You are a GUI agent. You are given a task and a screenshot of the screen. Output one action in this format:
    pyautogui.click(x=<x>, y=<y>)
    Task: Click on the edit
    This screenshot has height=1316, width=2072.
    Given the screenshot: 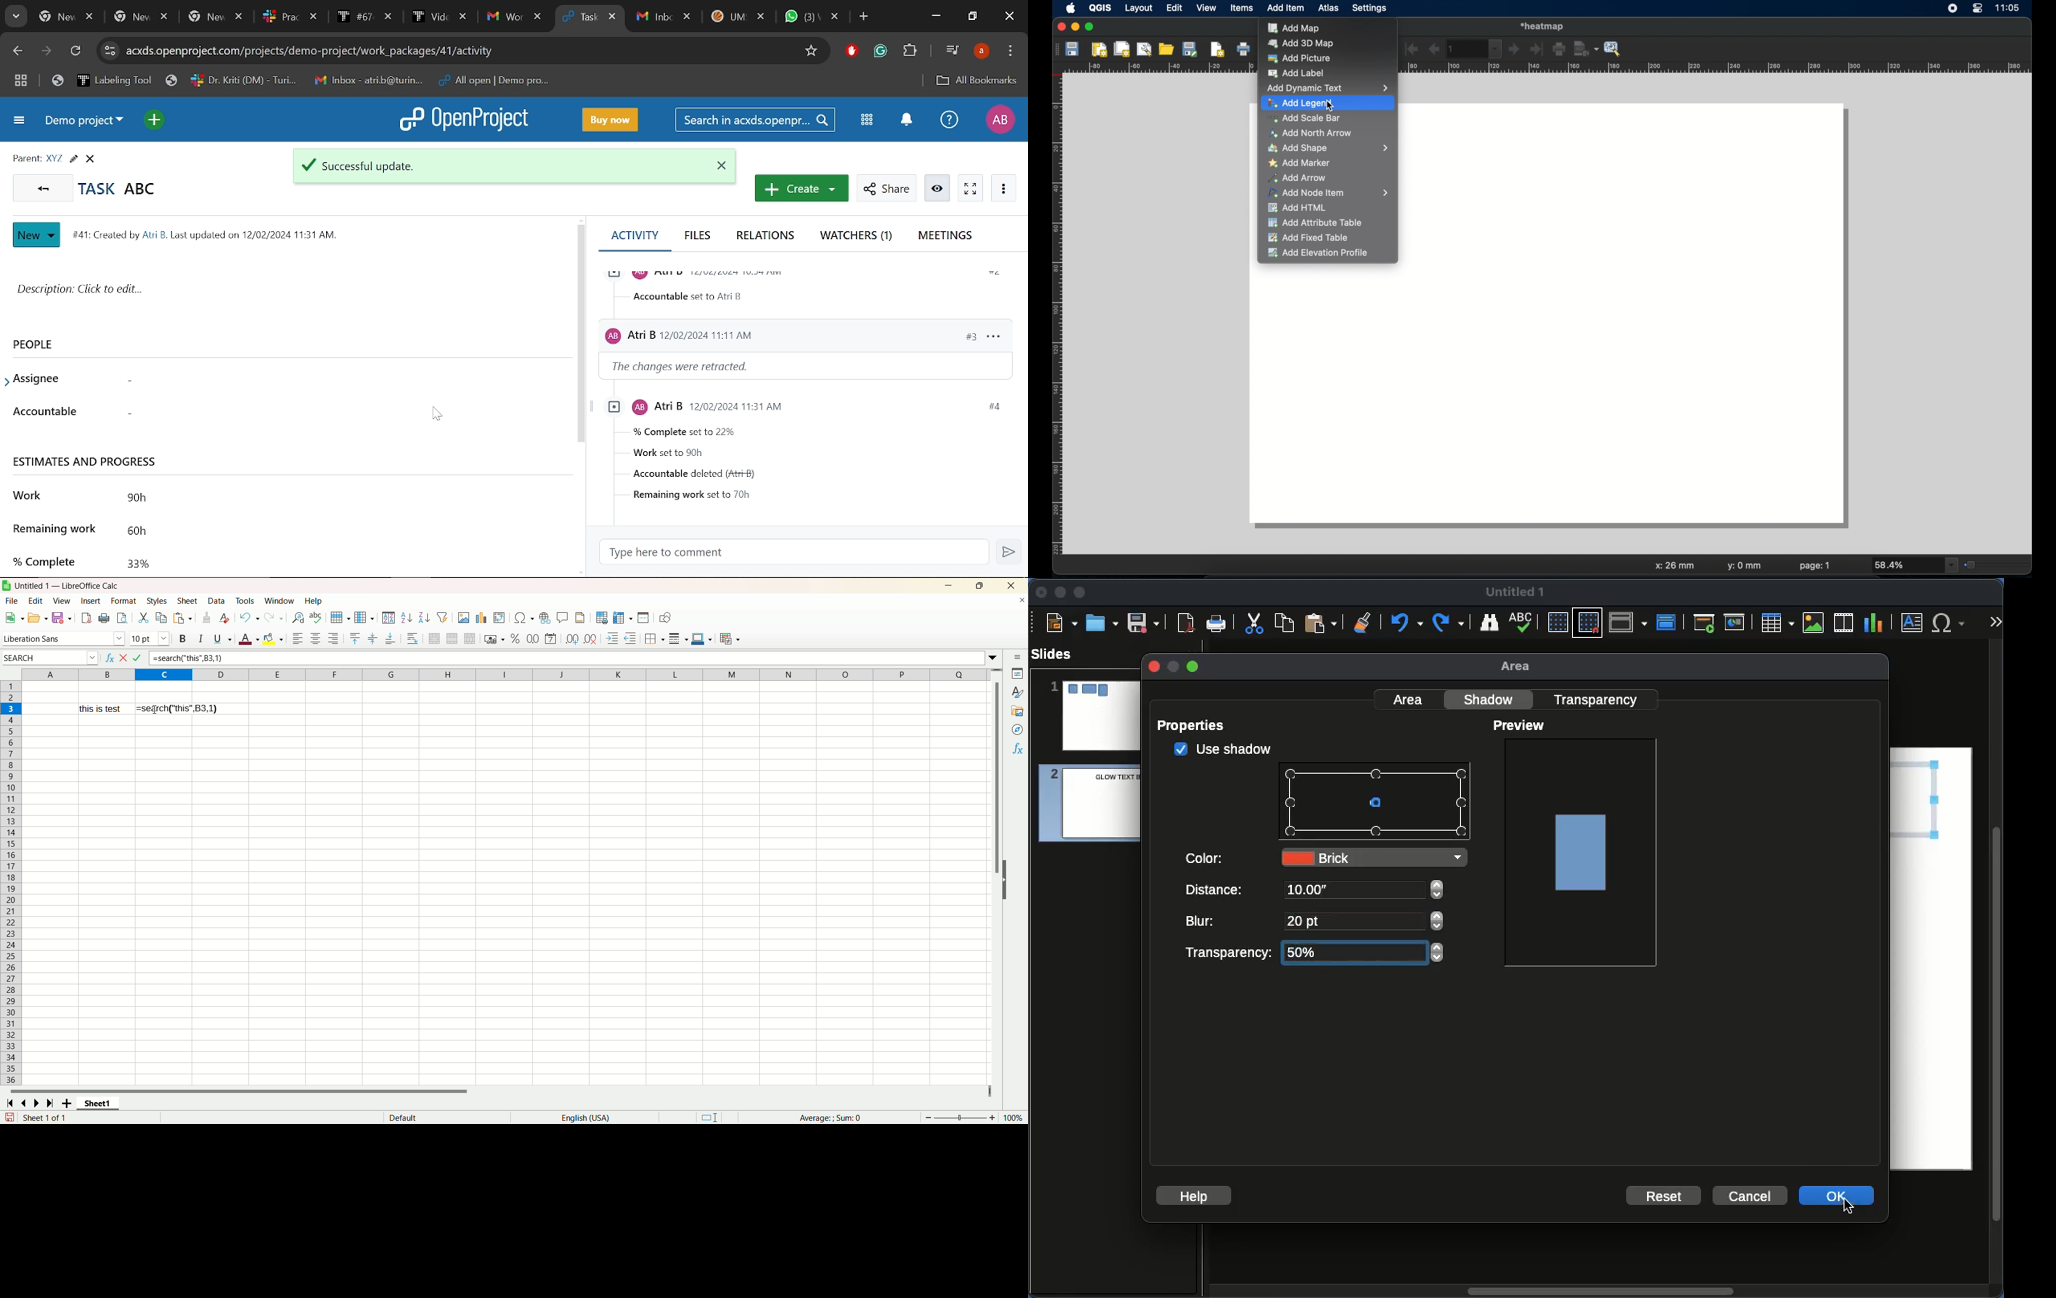 What is the action you would take?
    pyautogui.click(x=38, y=601)
    